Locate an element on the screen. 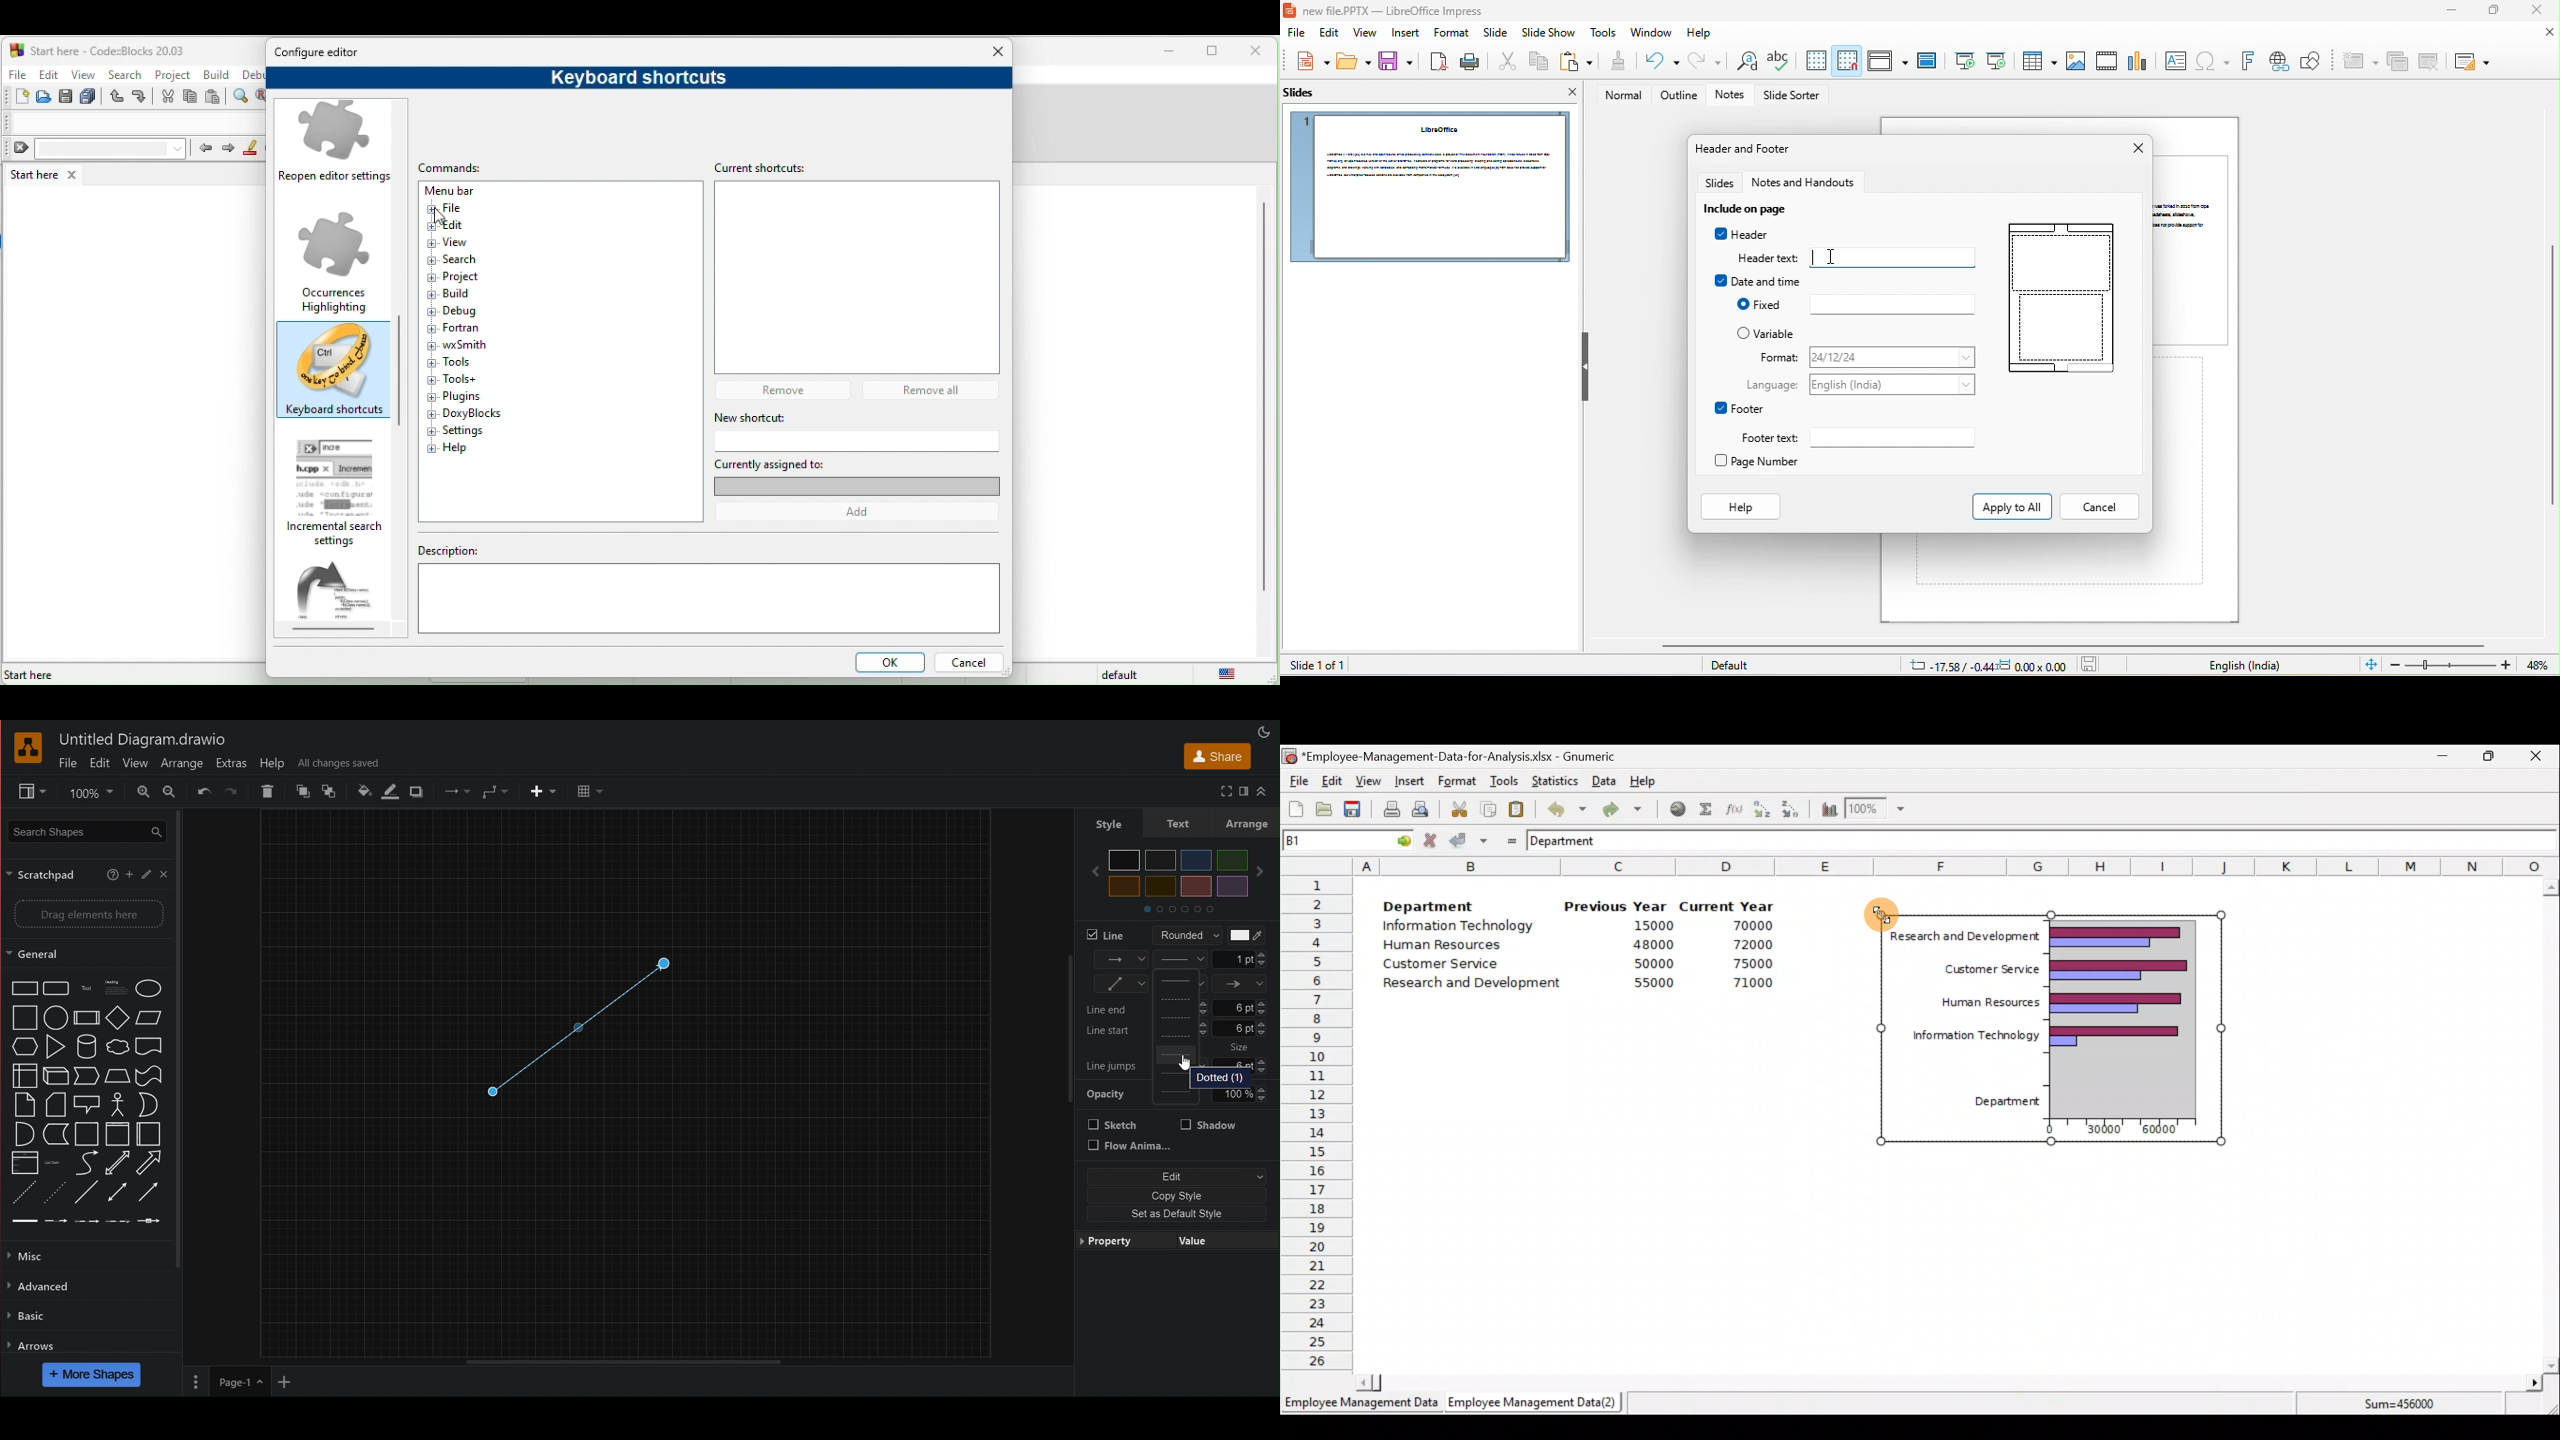 Image resolution: width=2576 pixels, height=1456 pixels. settings is located at coordinates (464, 430).